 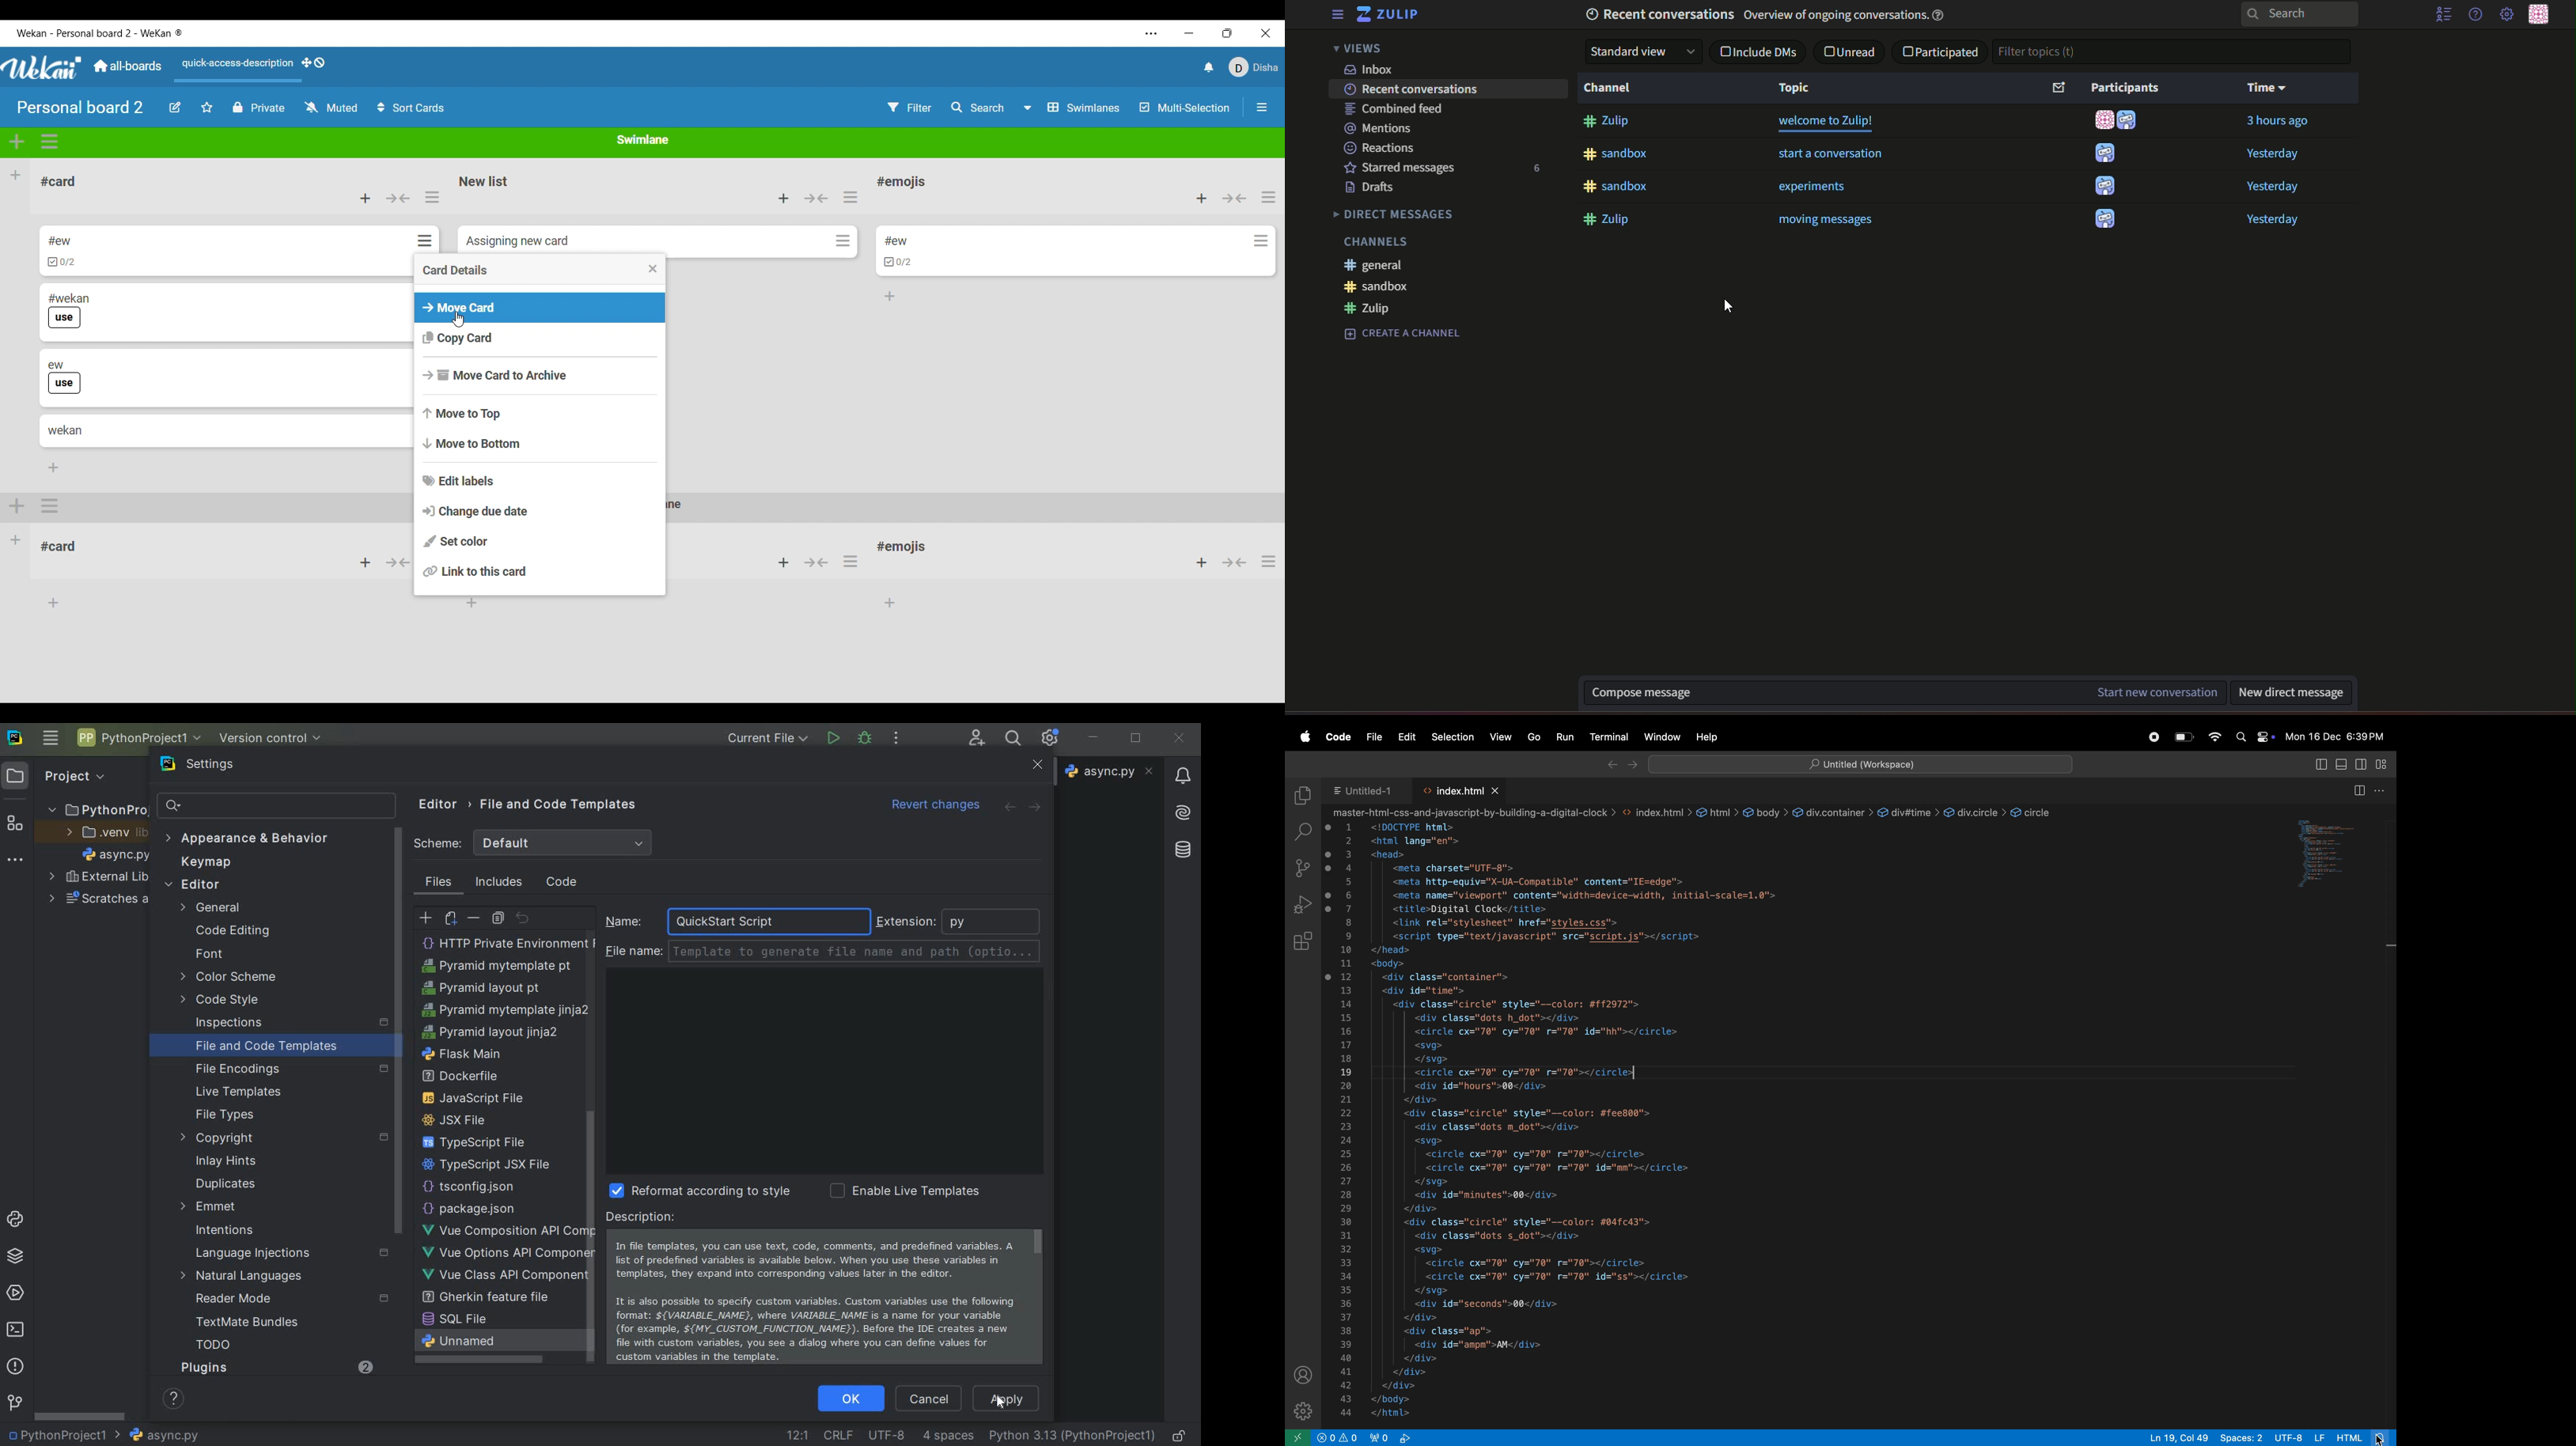 I want to click on List title, so click(x=59, y=181).